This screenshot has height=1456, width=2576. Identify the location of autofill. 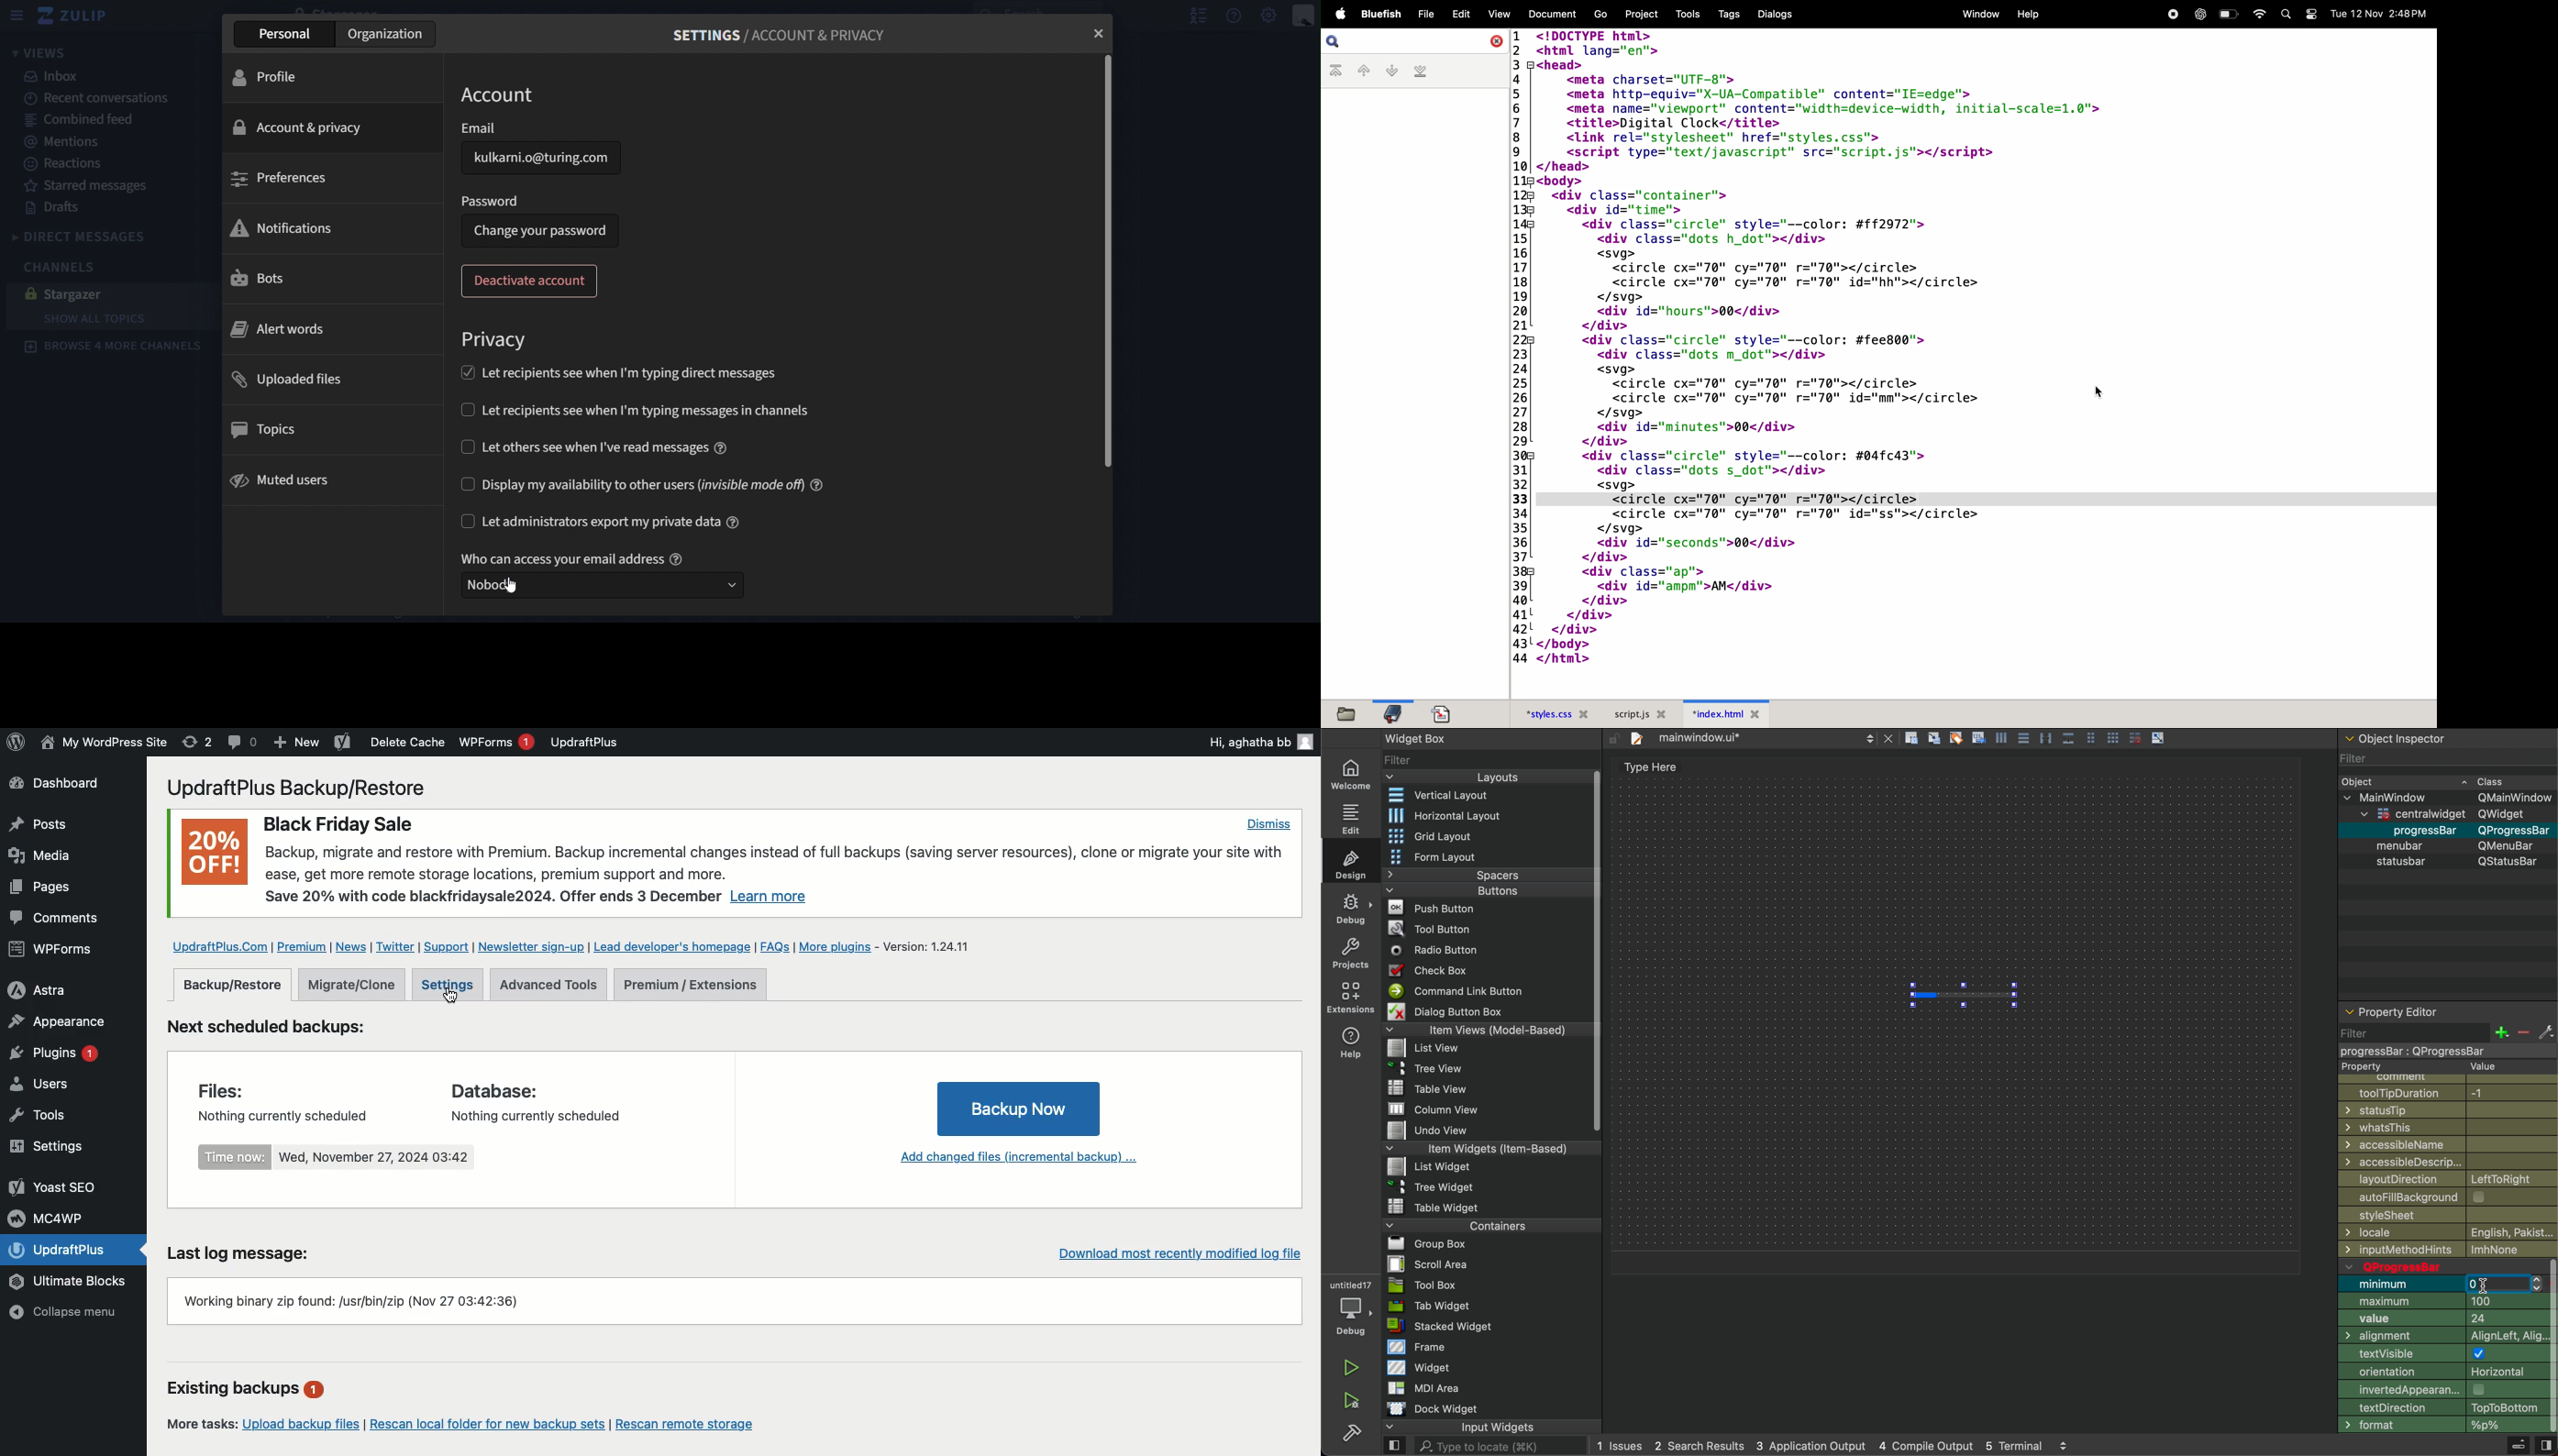
(2453, 1198).